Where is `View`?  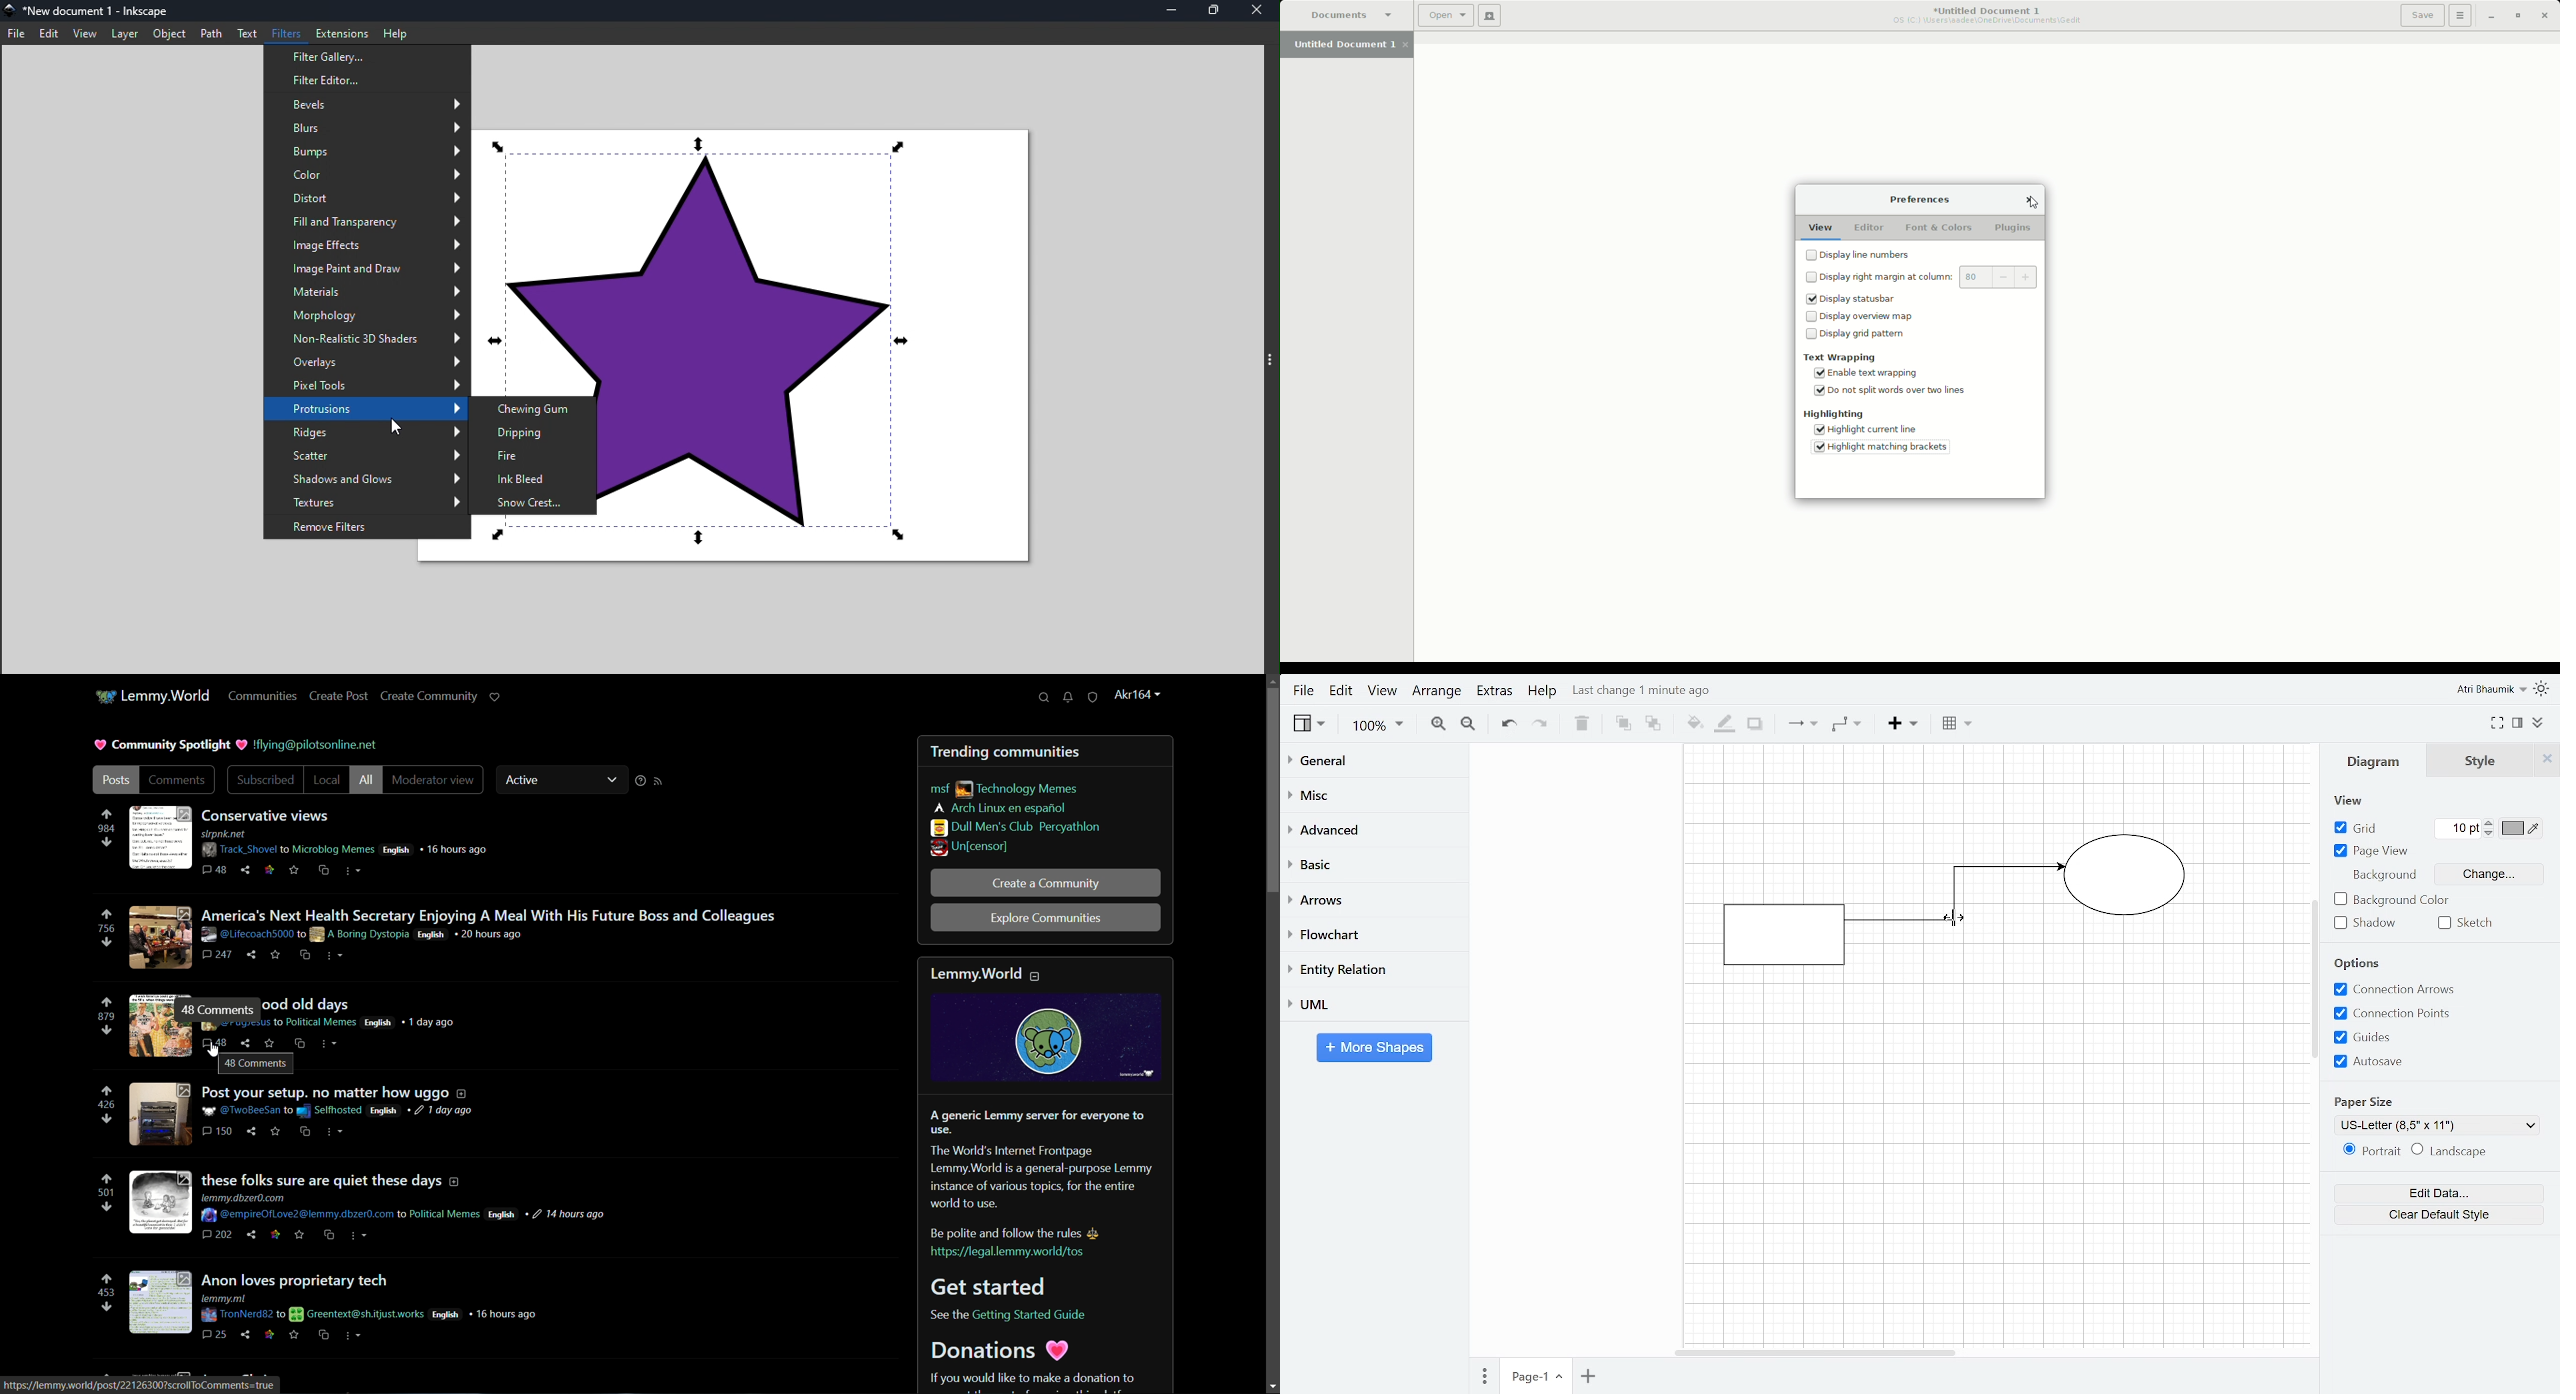 View is located at coordinates (84, 33).